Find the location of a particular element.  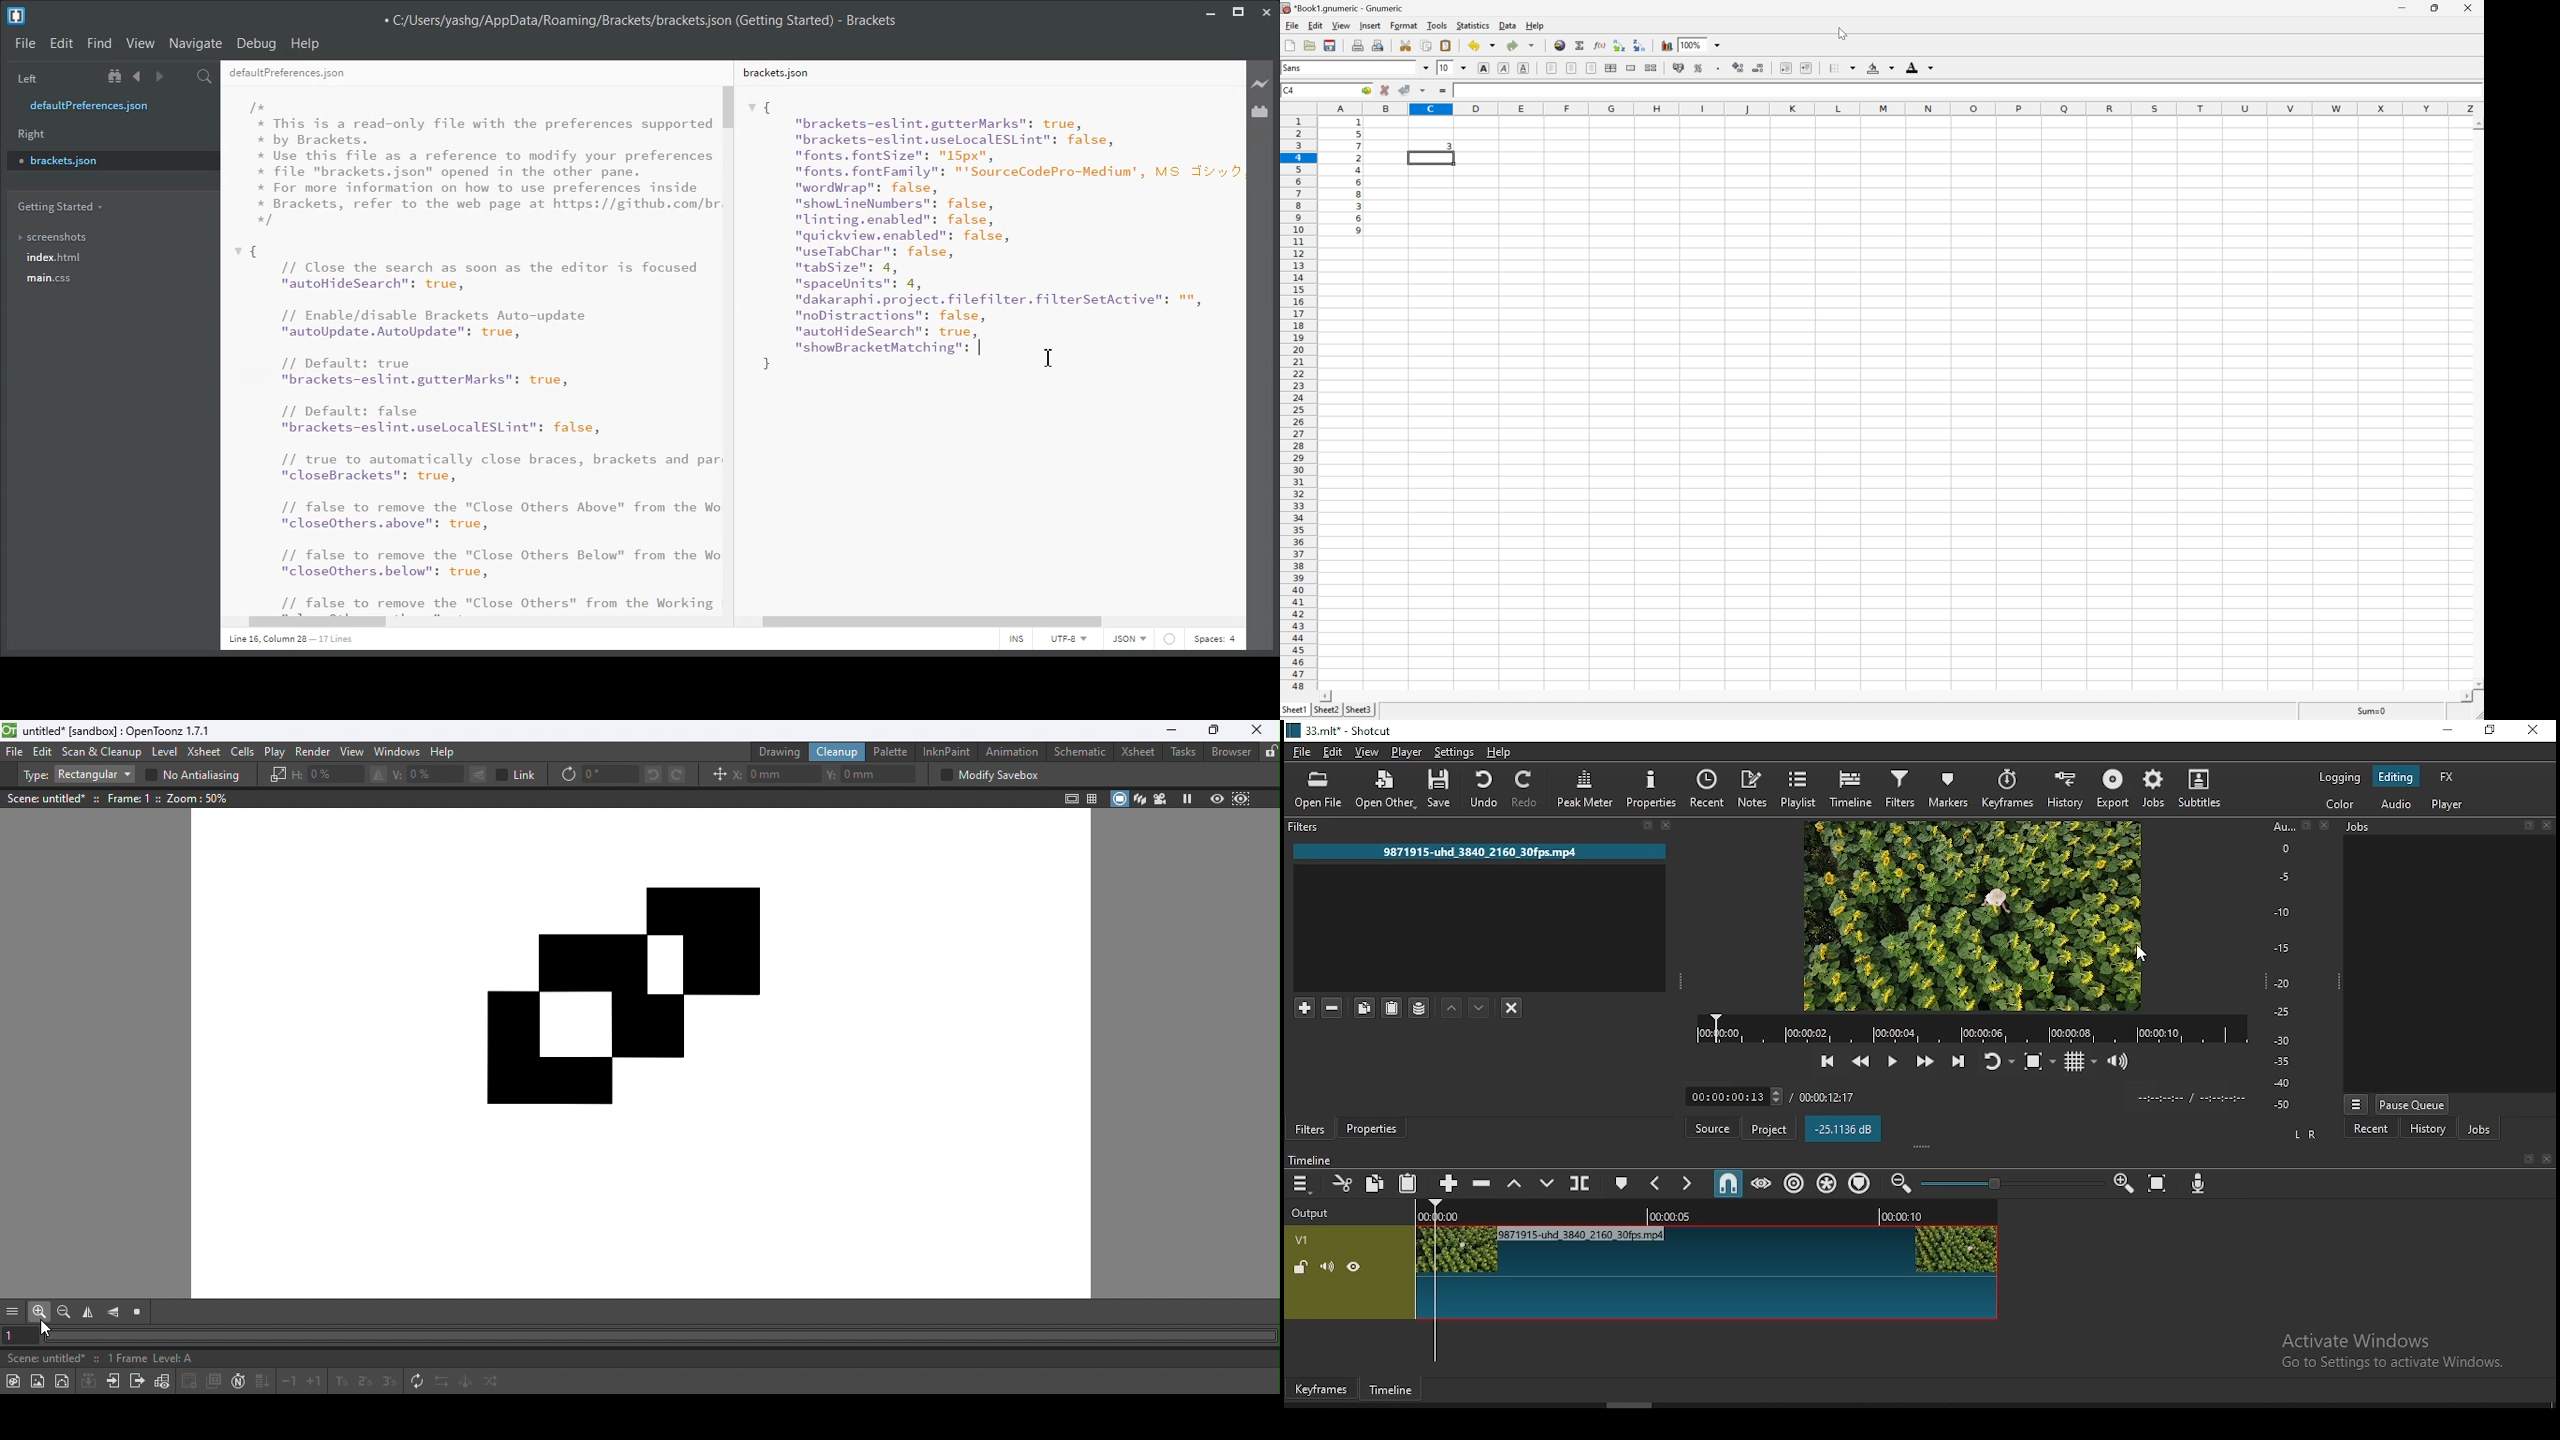

close is located at coordinates (2324, 827).